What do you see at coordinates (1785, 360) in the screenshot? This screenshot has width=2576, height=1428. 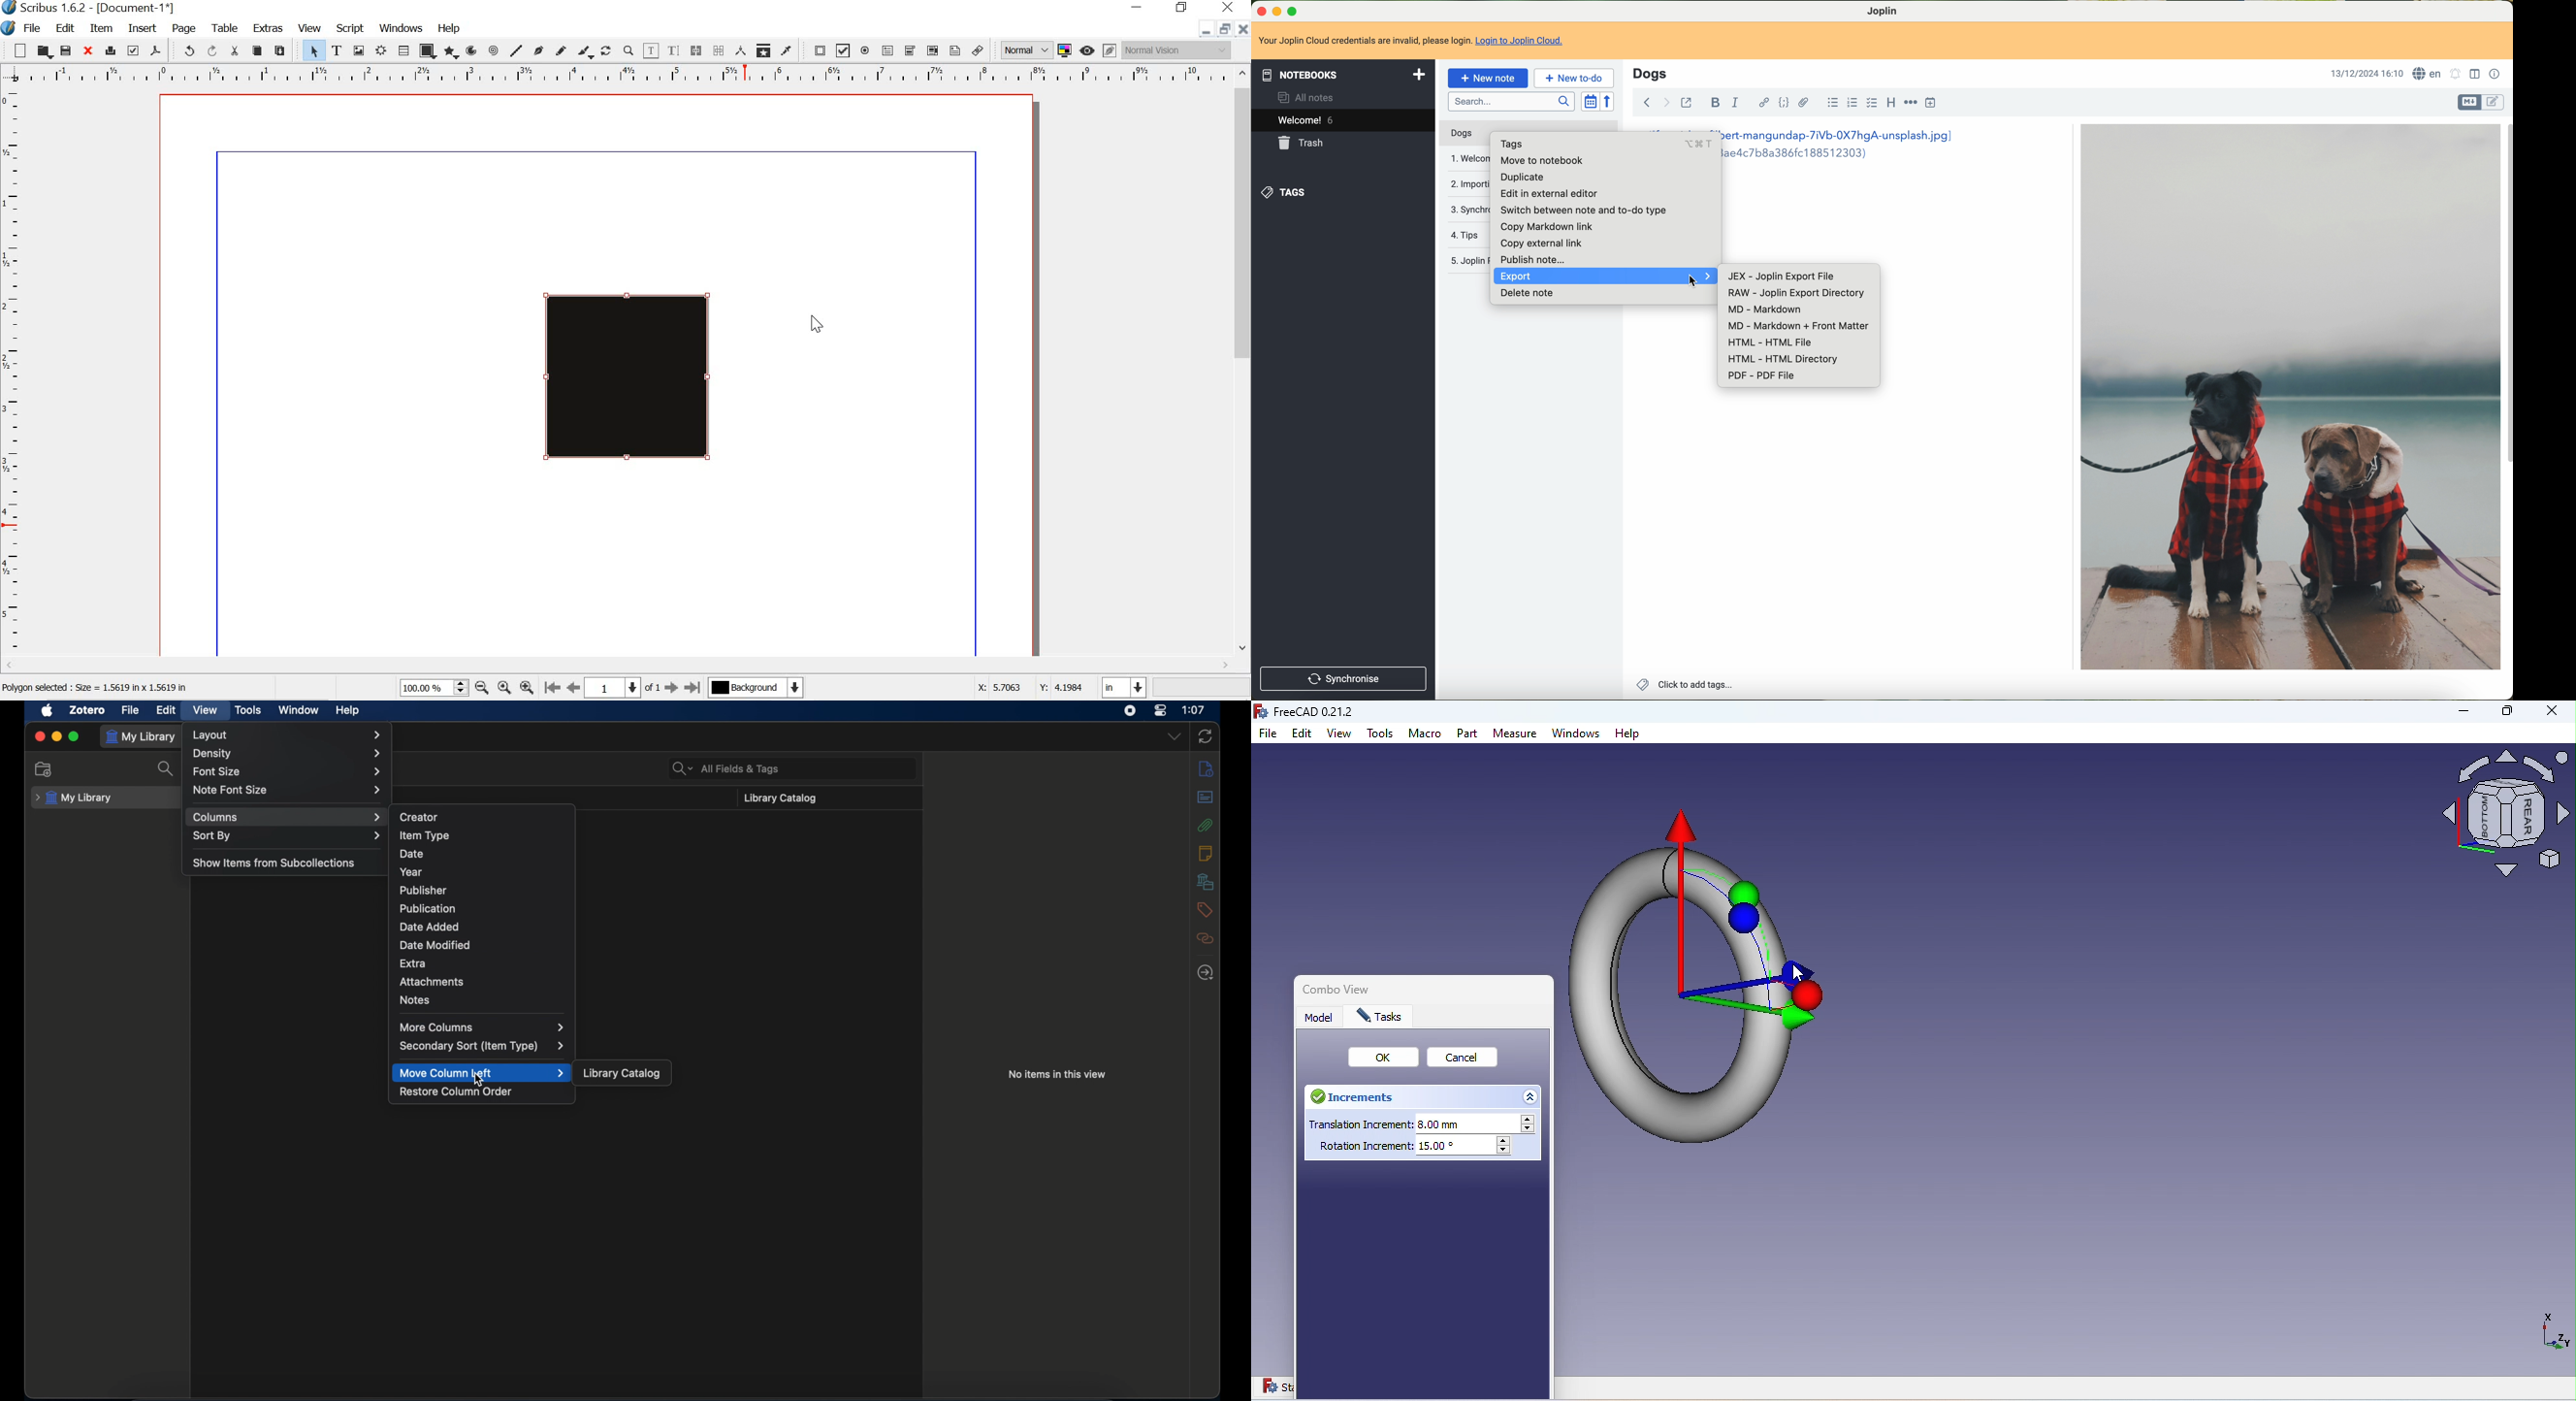 I see `HTML - HTML Directory` at bounding box center [1785, 360].